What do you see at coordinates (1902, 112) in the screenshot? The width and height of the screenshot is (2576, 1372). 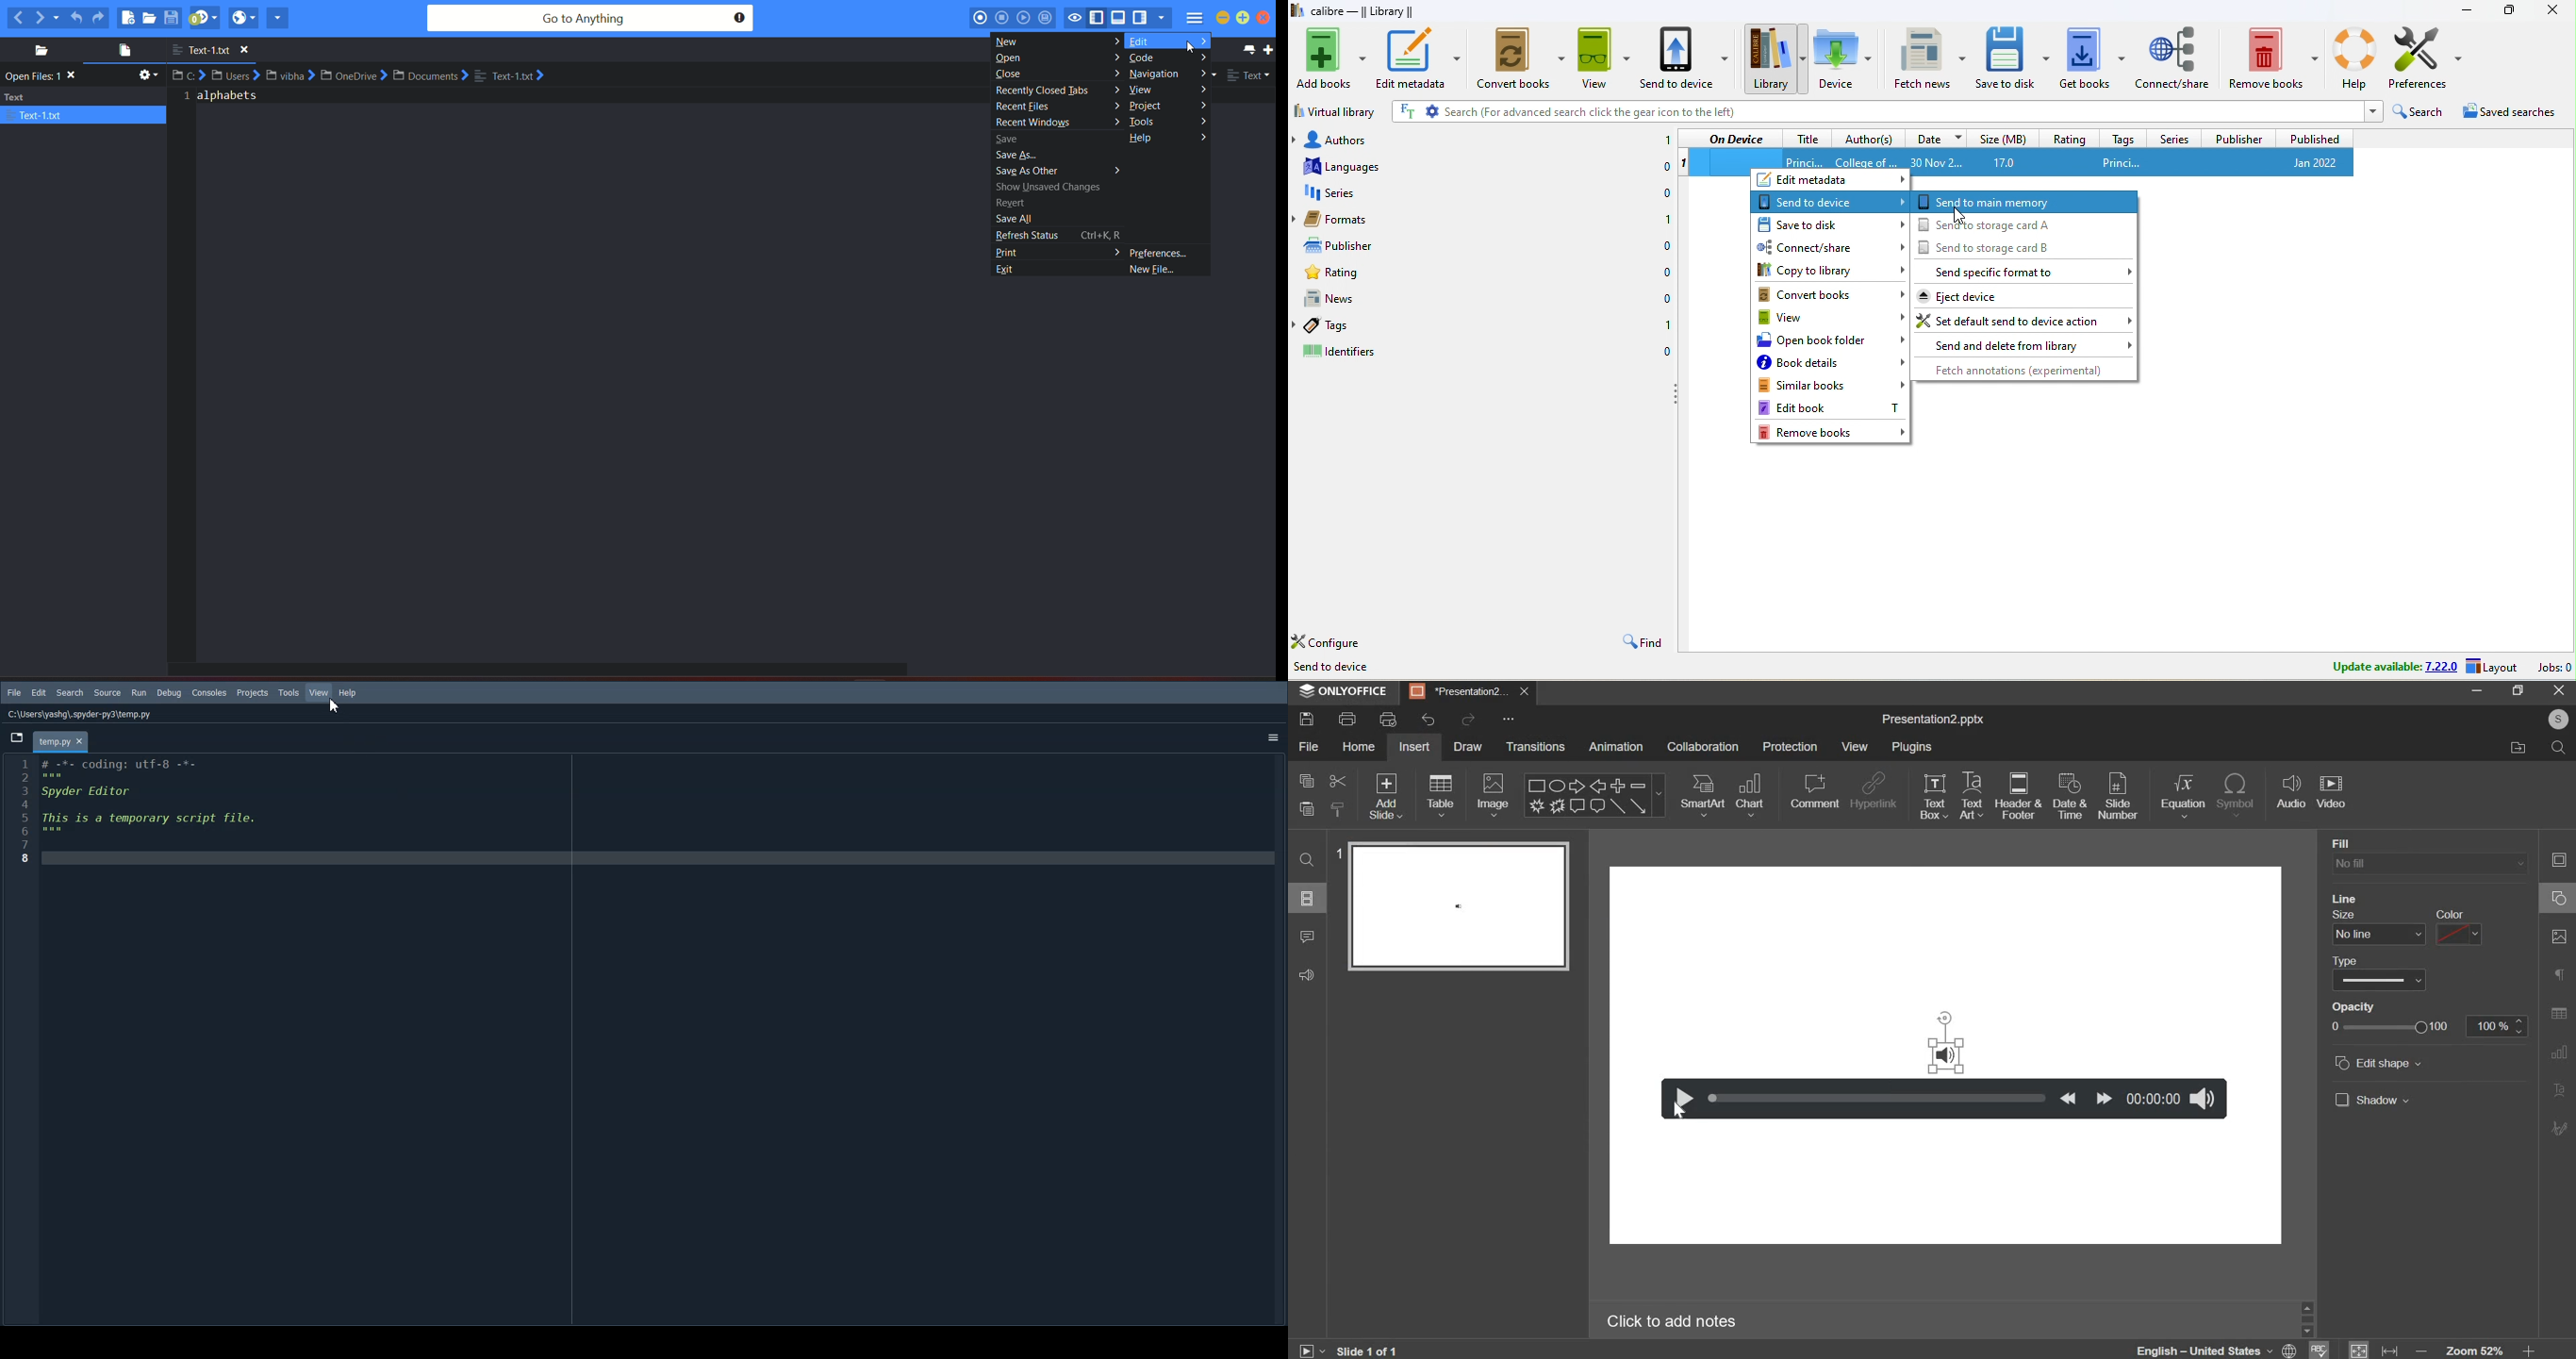 I see `search (for advanced search click the gear icon to the left)` at bounding box center [1902, 112].